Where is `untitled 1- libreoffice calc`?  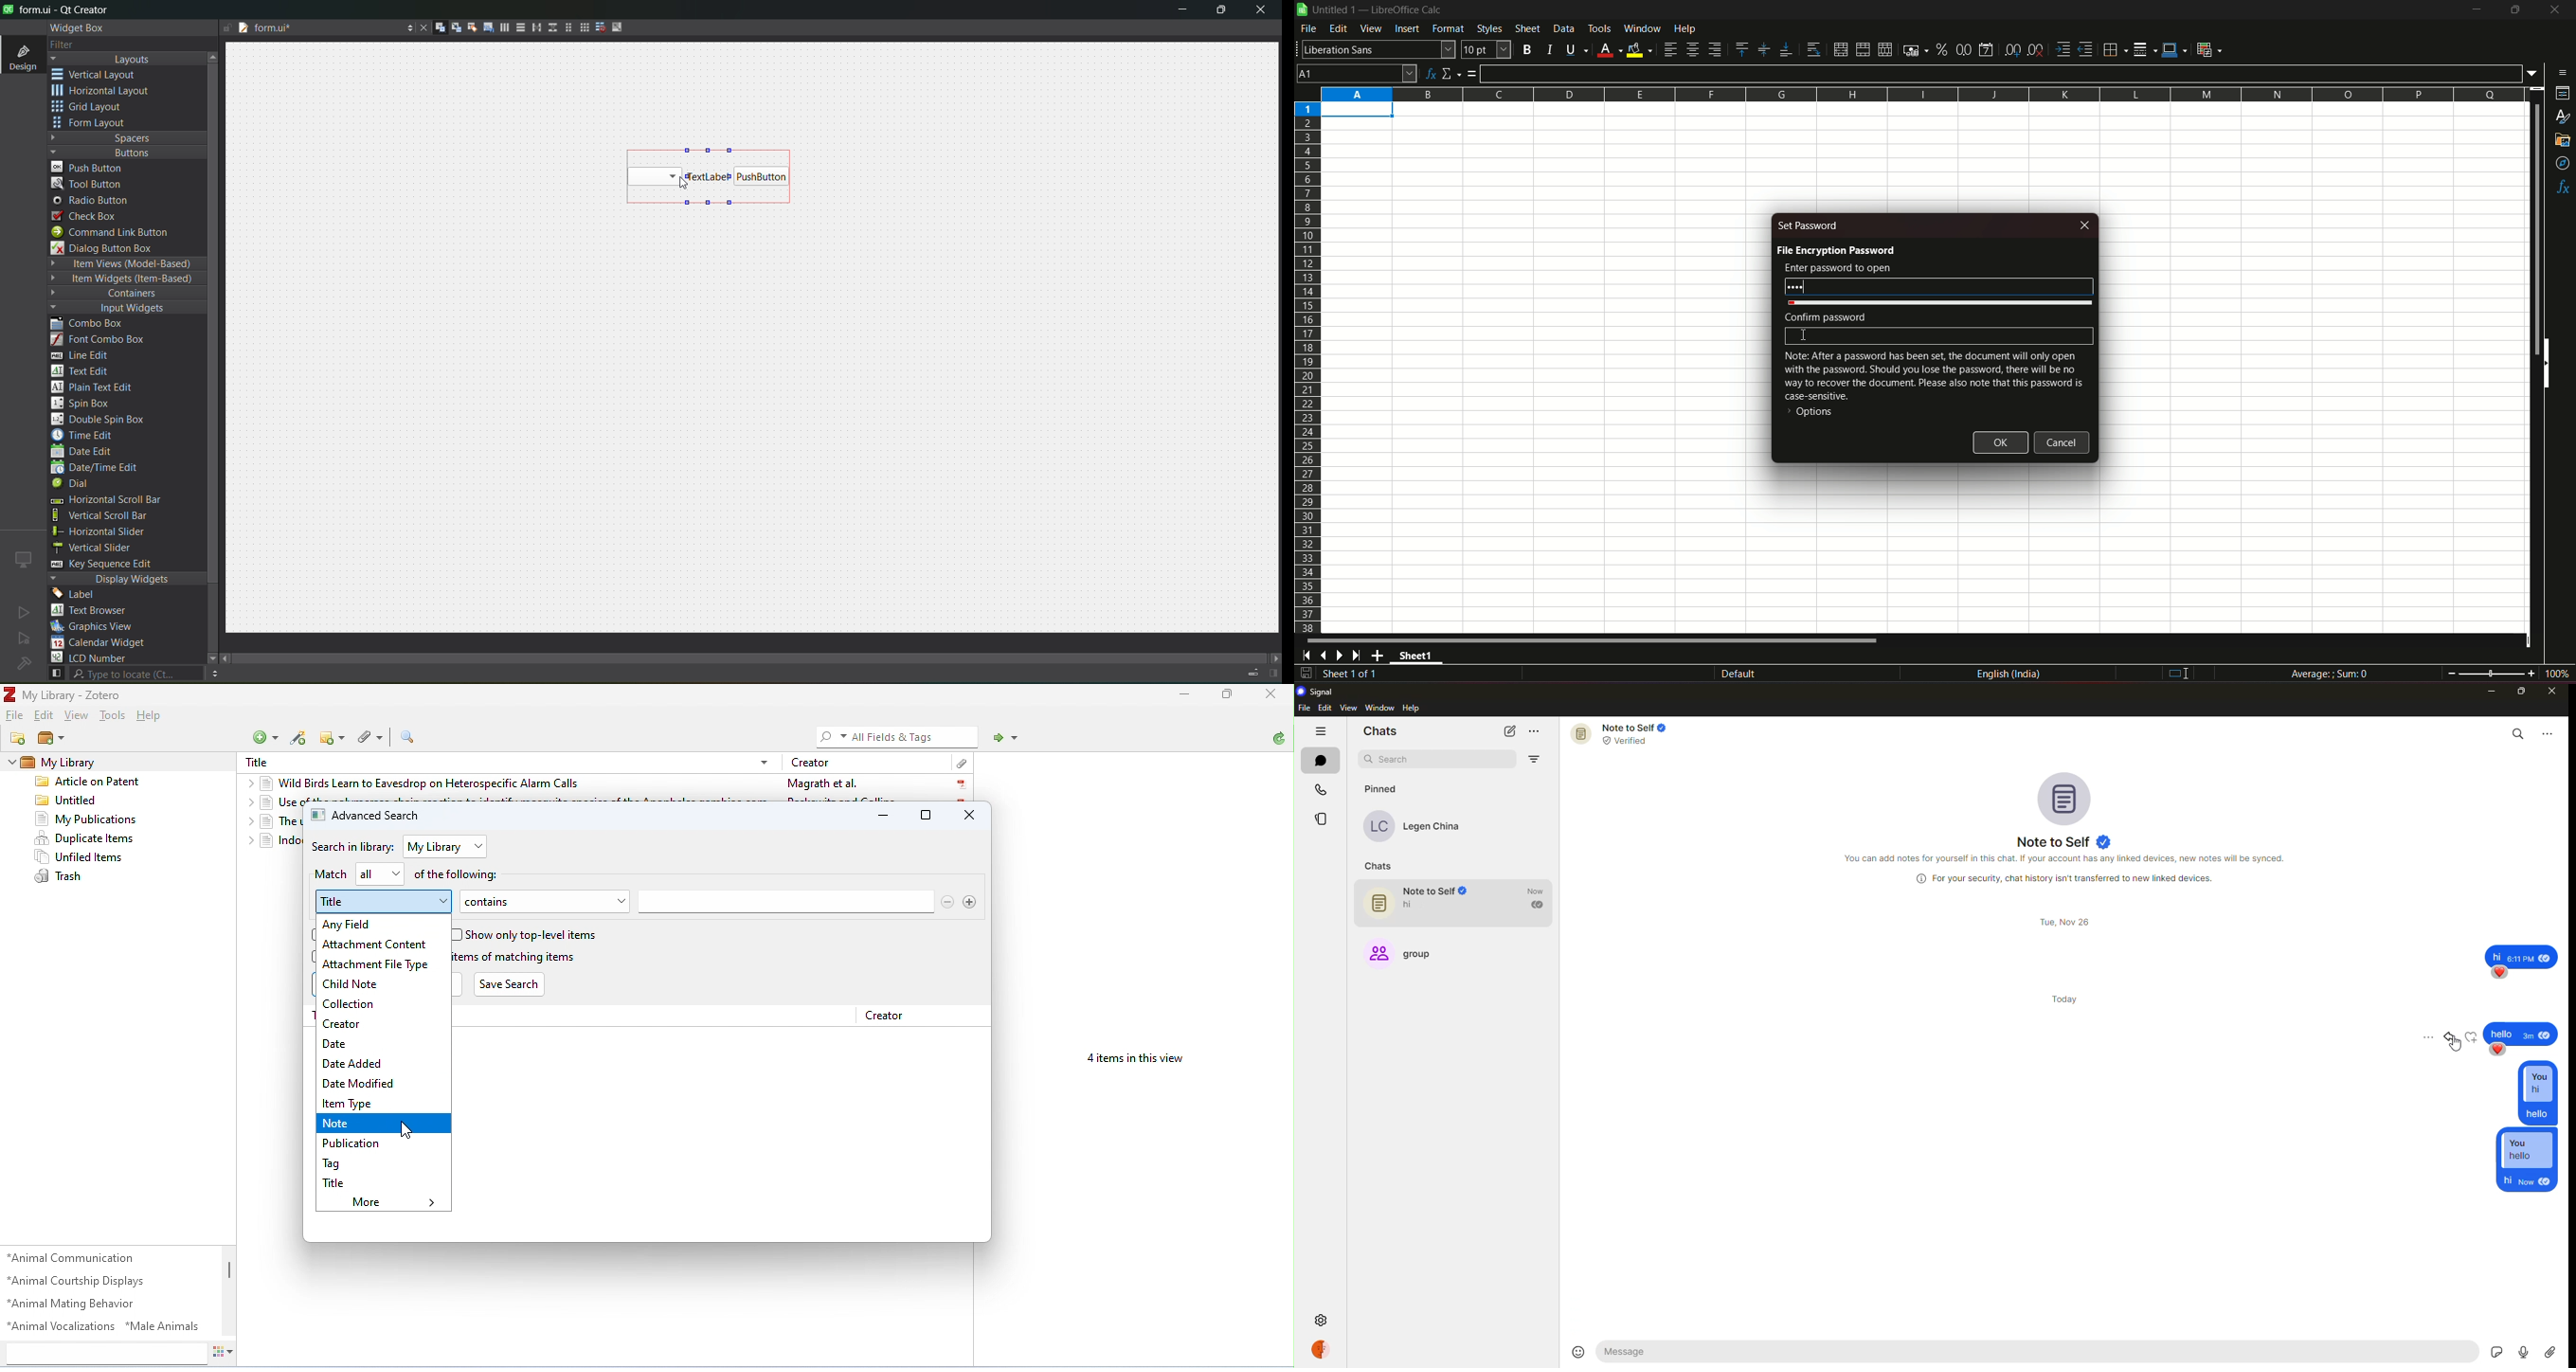
untitled 1- libreoffice calc is located at coordinates (1380, 11).